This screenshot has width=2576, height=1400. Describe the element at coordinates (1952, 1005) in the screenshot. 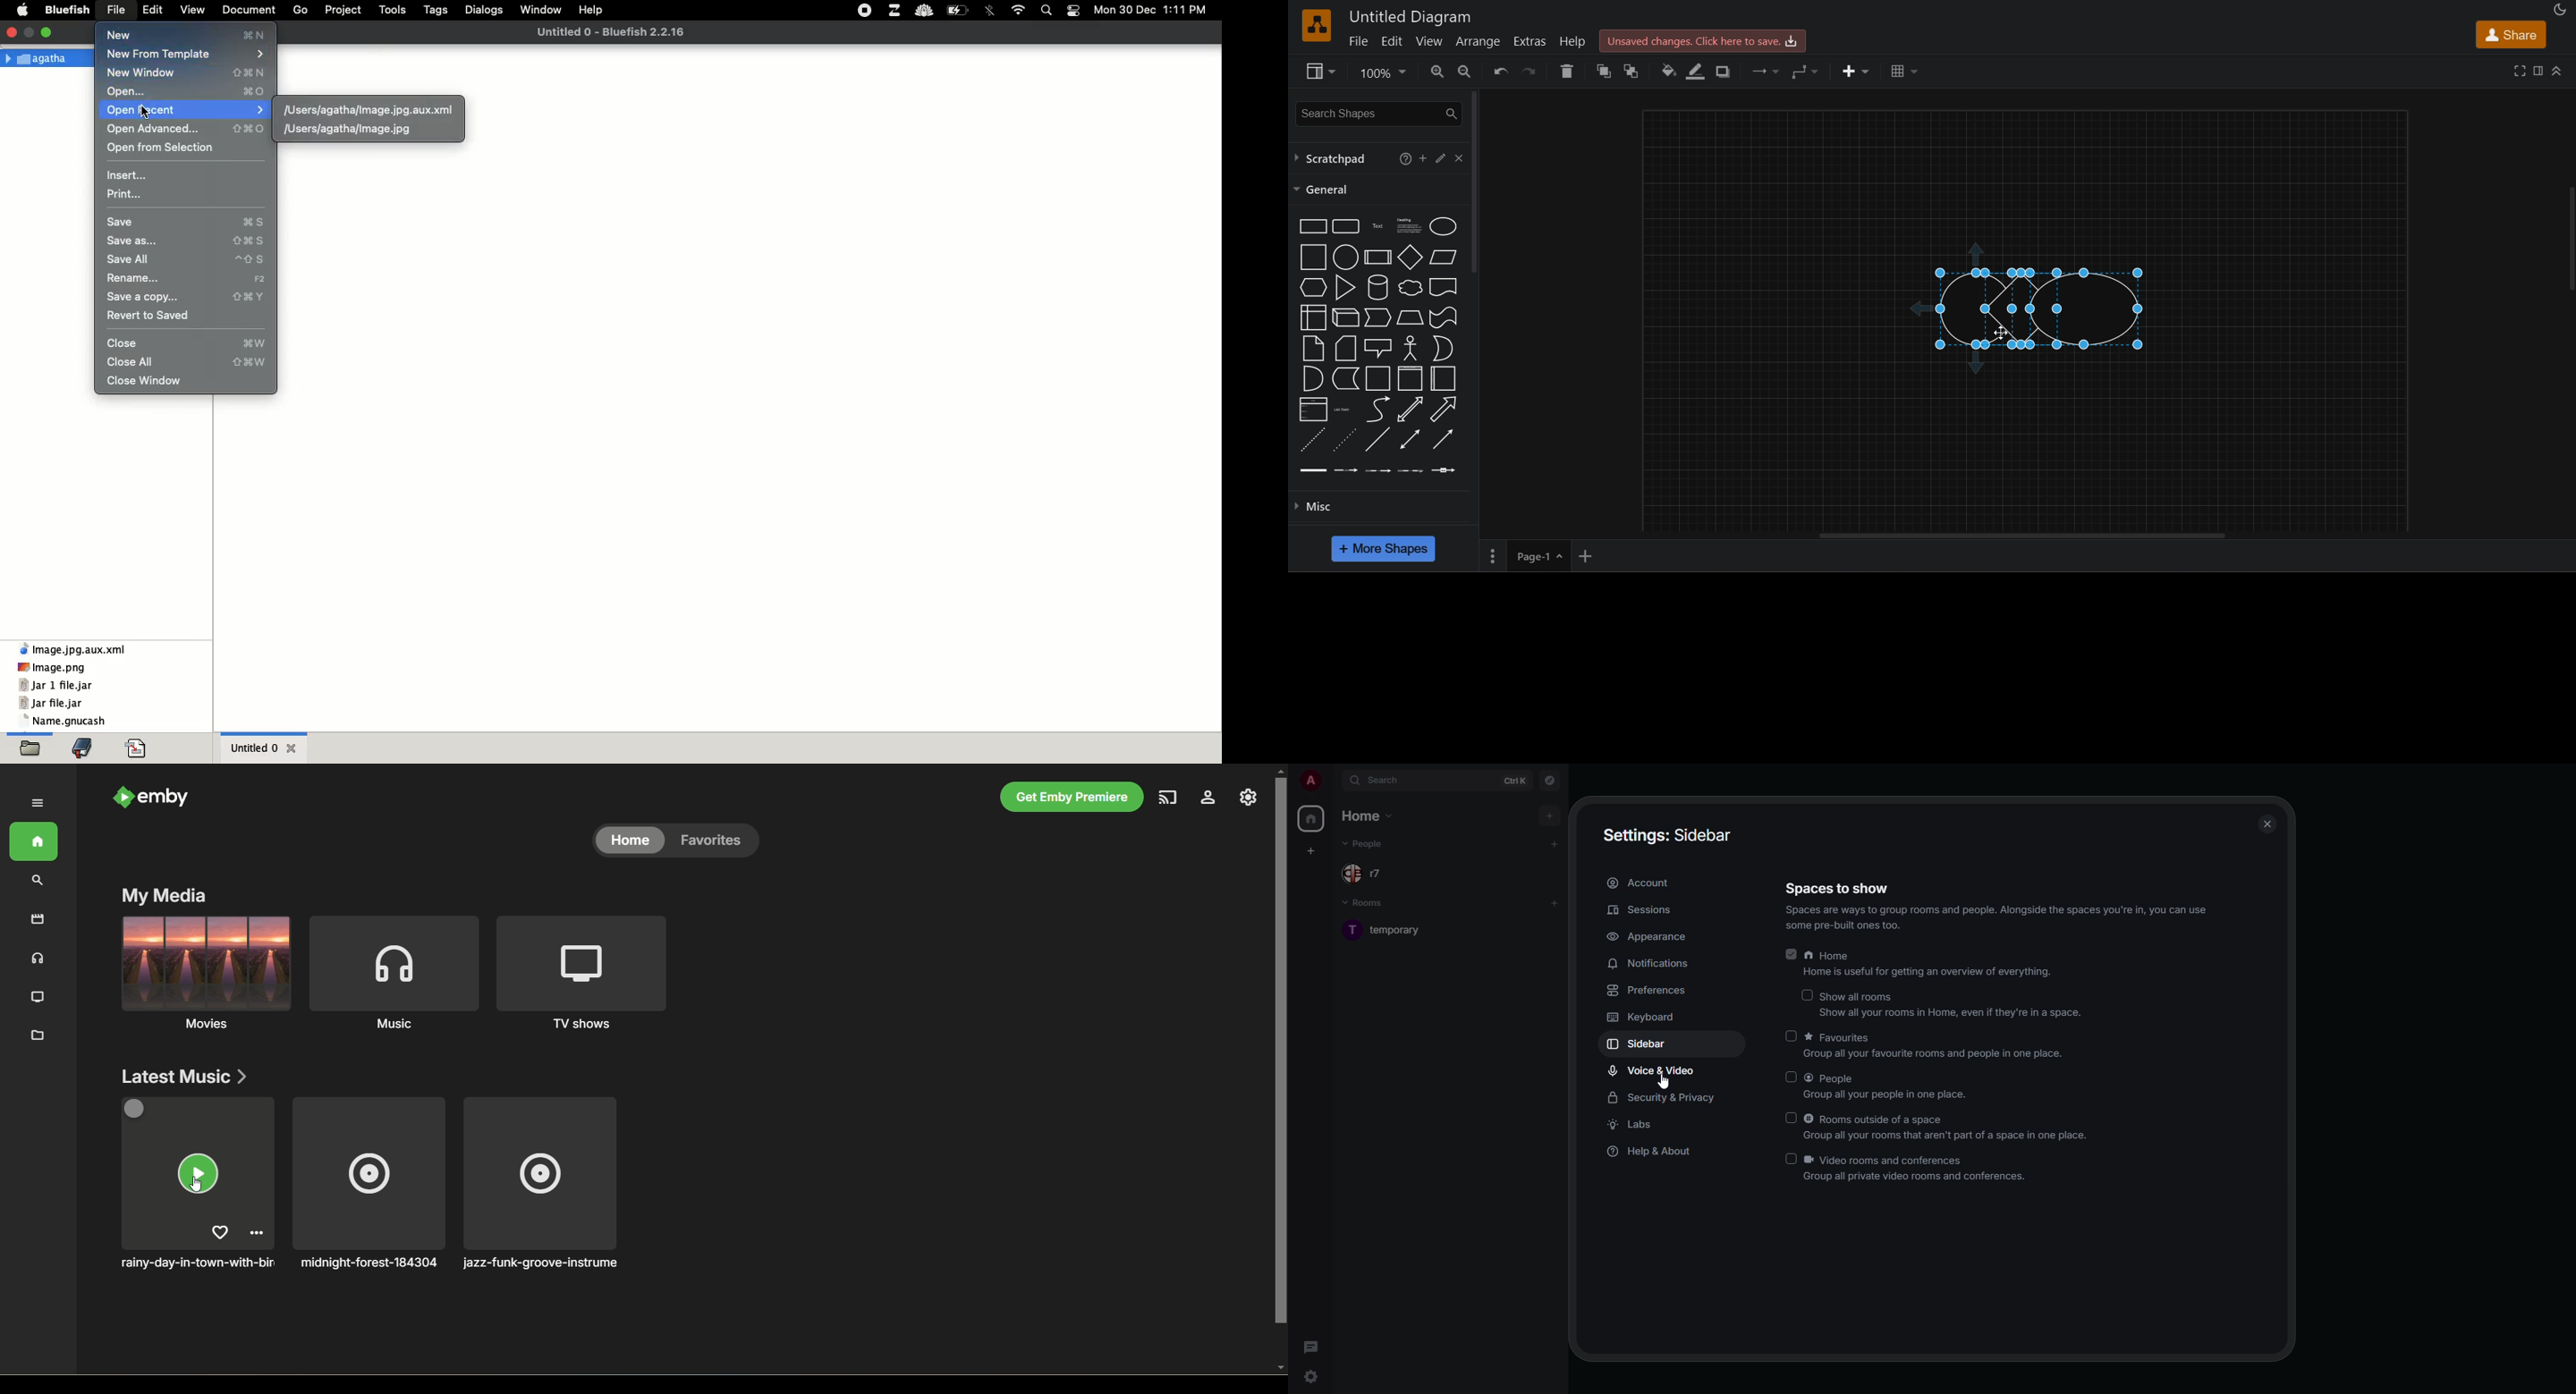

I see `show all rooms` at that location.